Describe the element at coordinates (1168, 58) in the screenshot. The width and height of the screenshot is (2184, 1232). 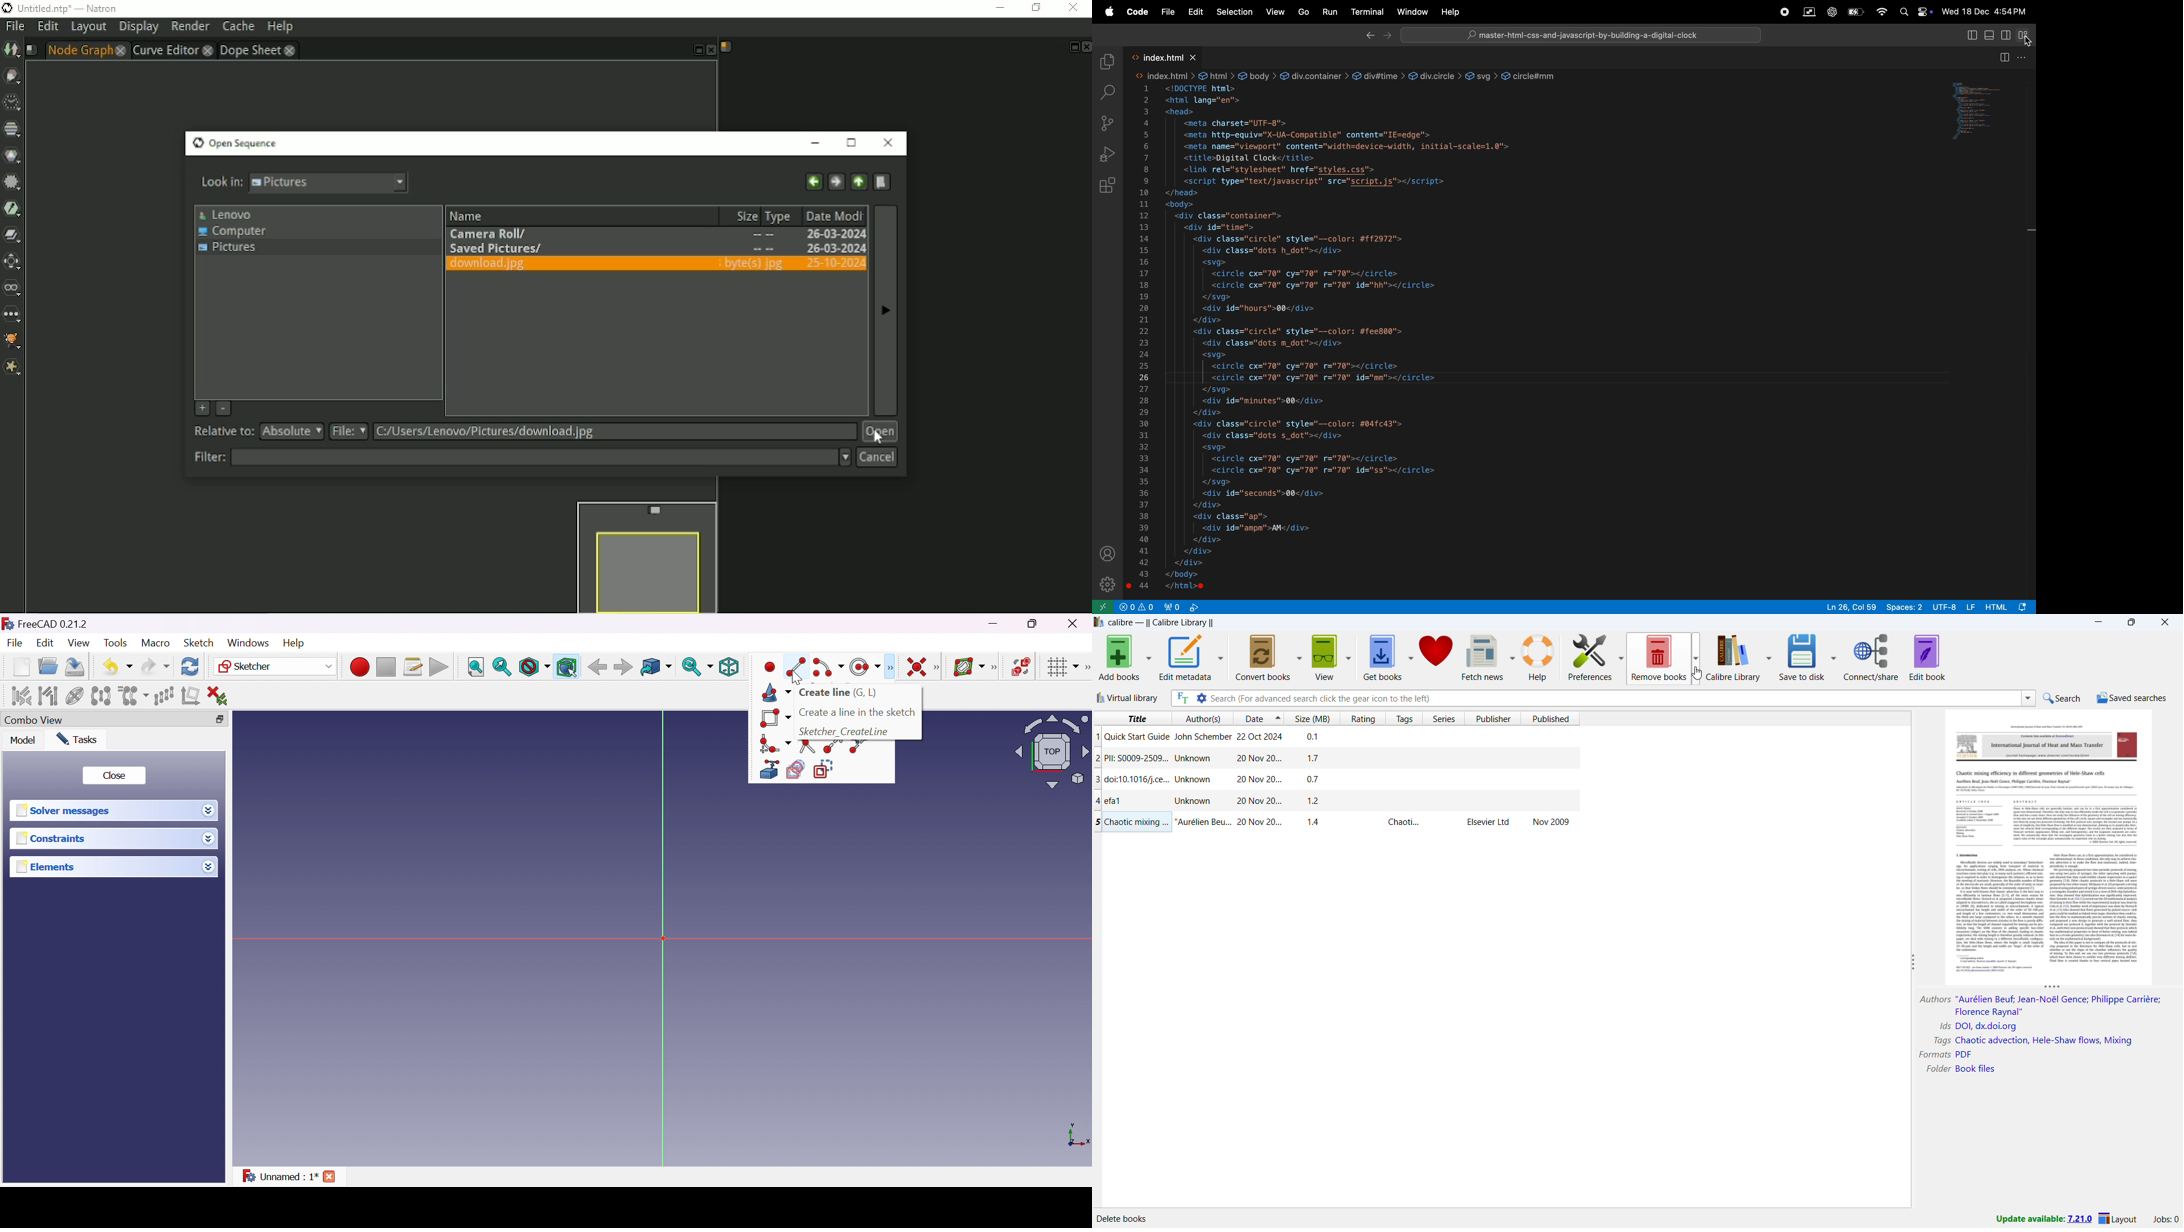
I see `index.html ` at that location.